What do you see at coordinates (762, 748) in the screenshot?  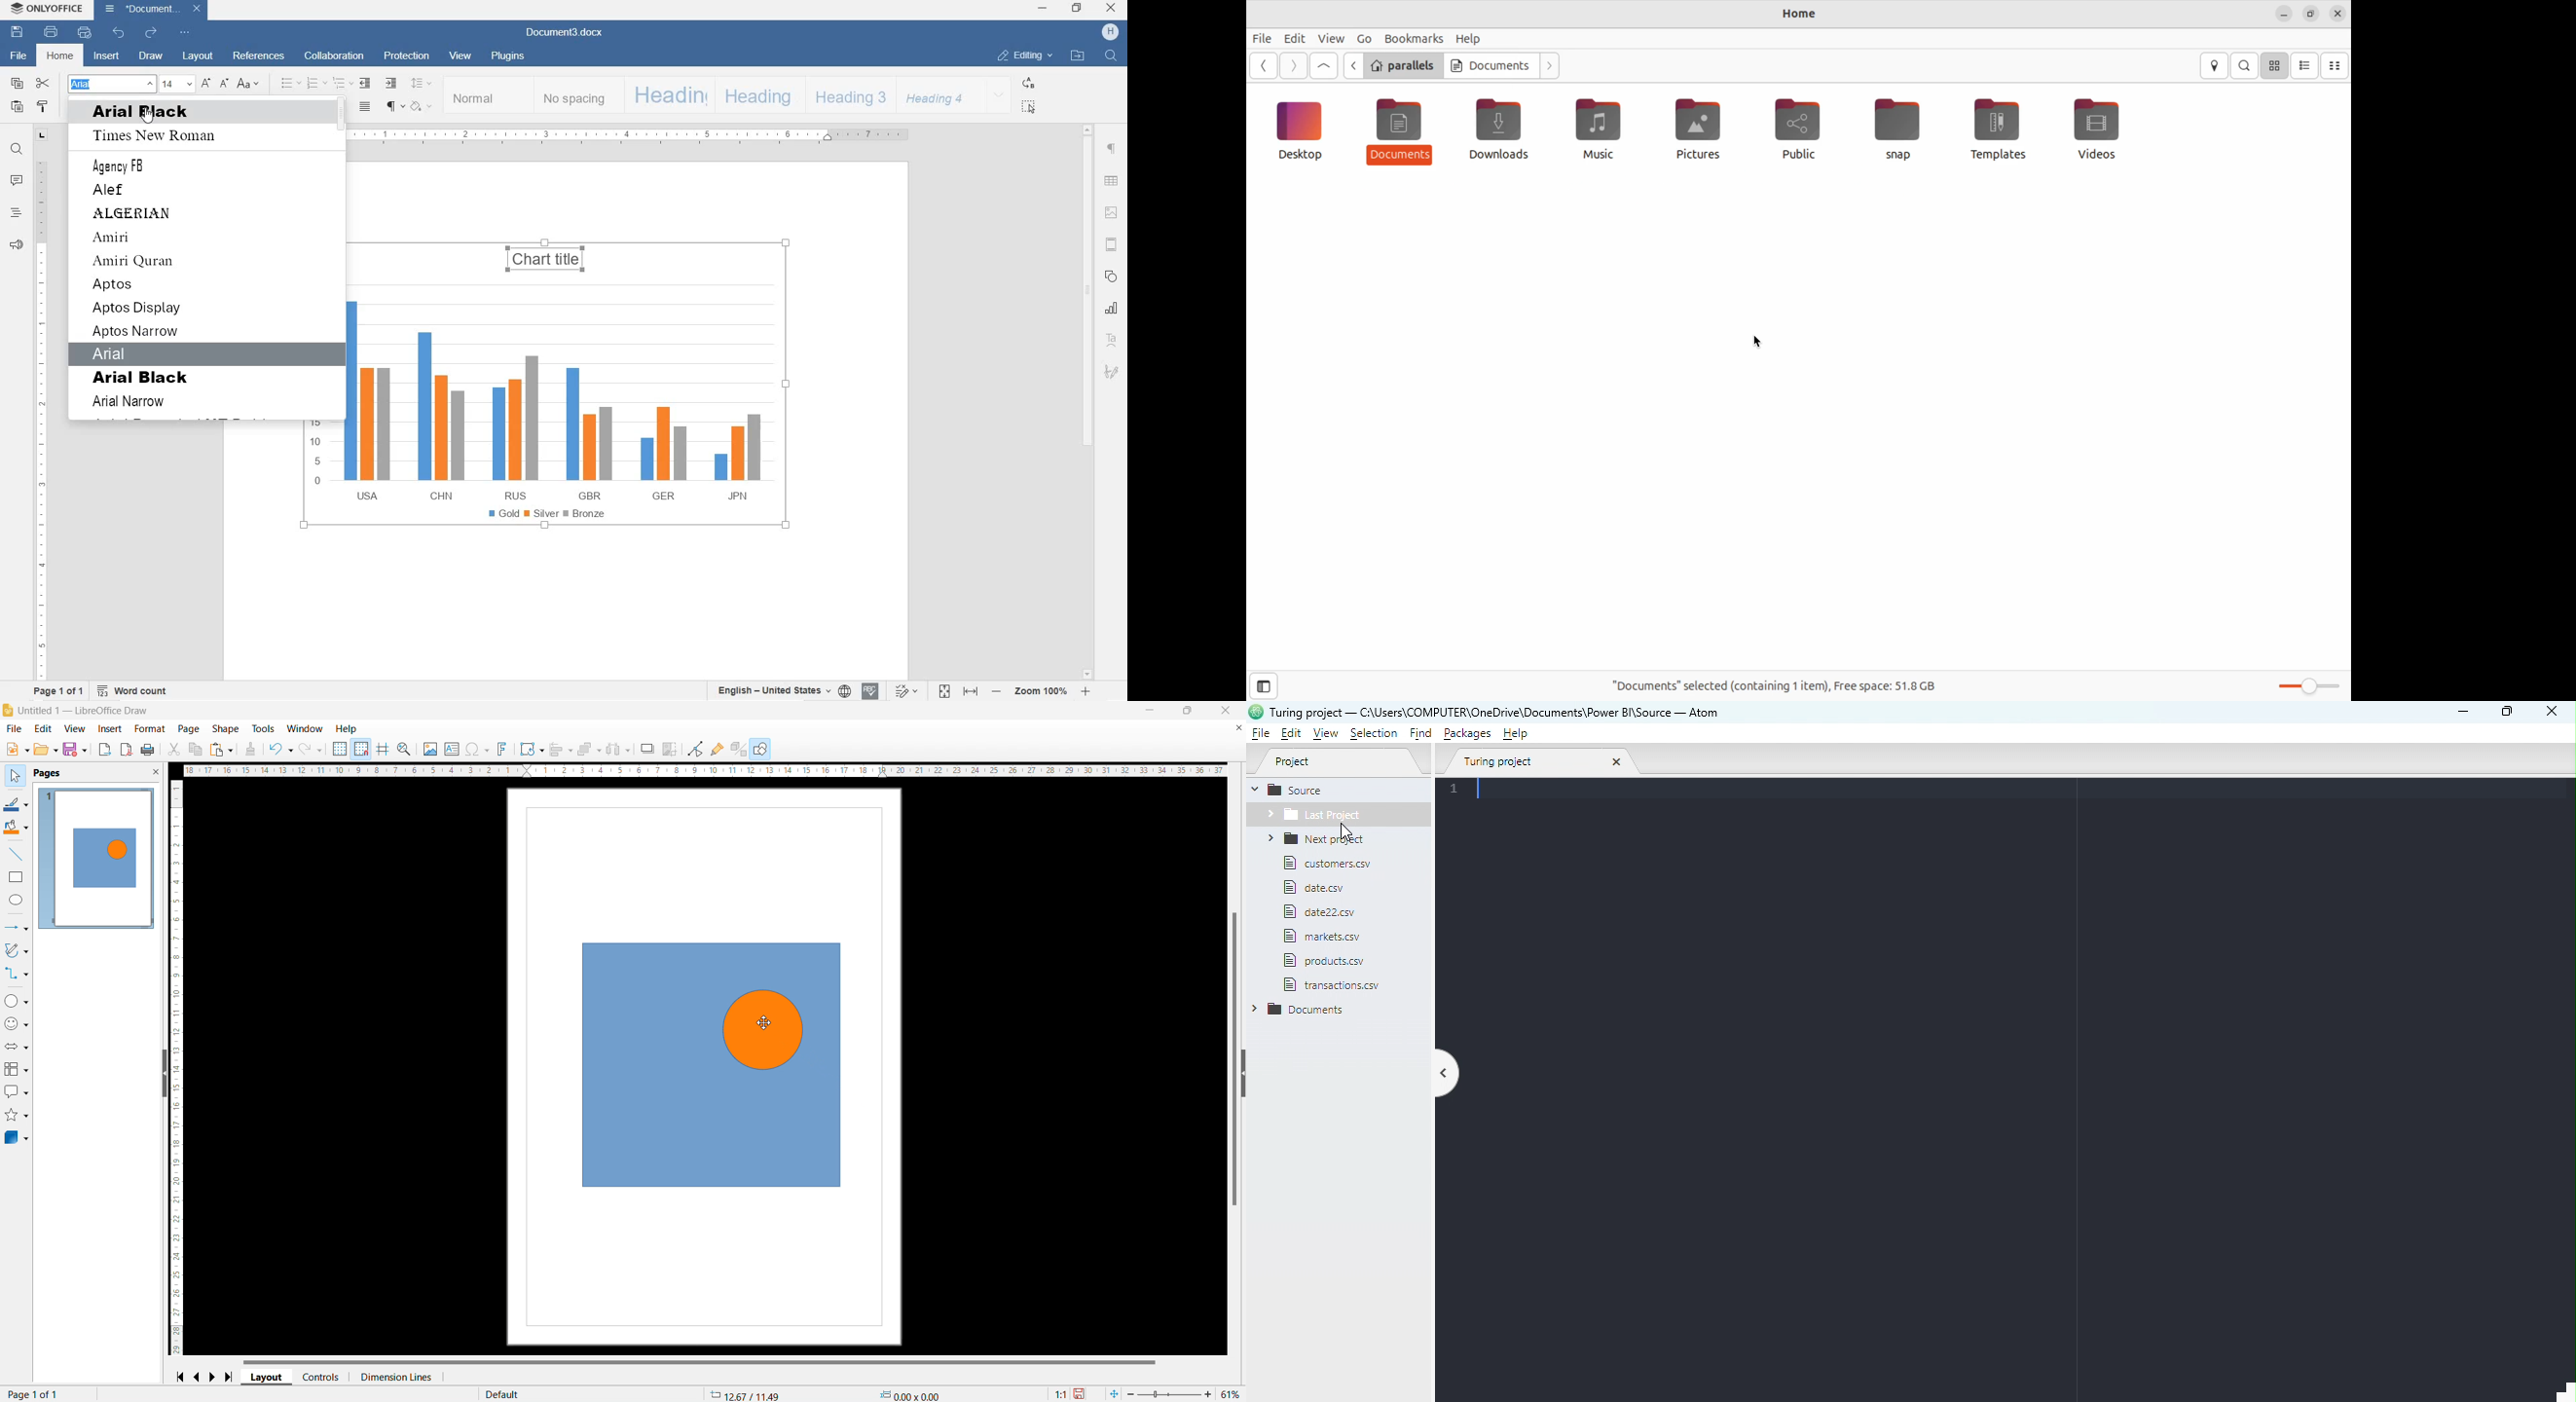 I see `show draw functions` at bounding box center [762, 748].